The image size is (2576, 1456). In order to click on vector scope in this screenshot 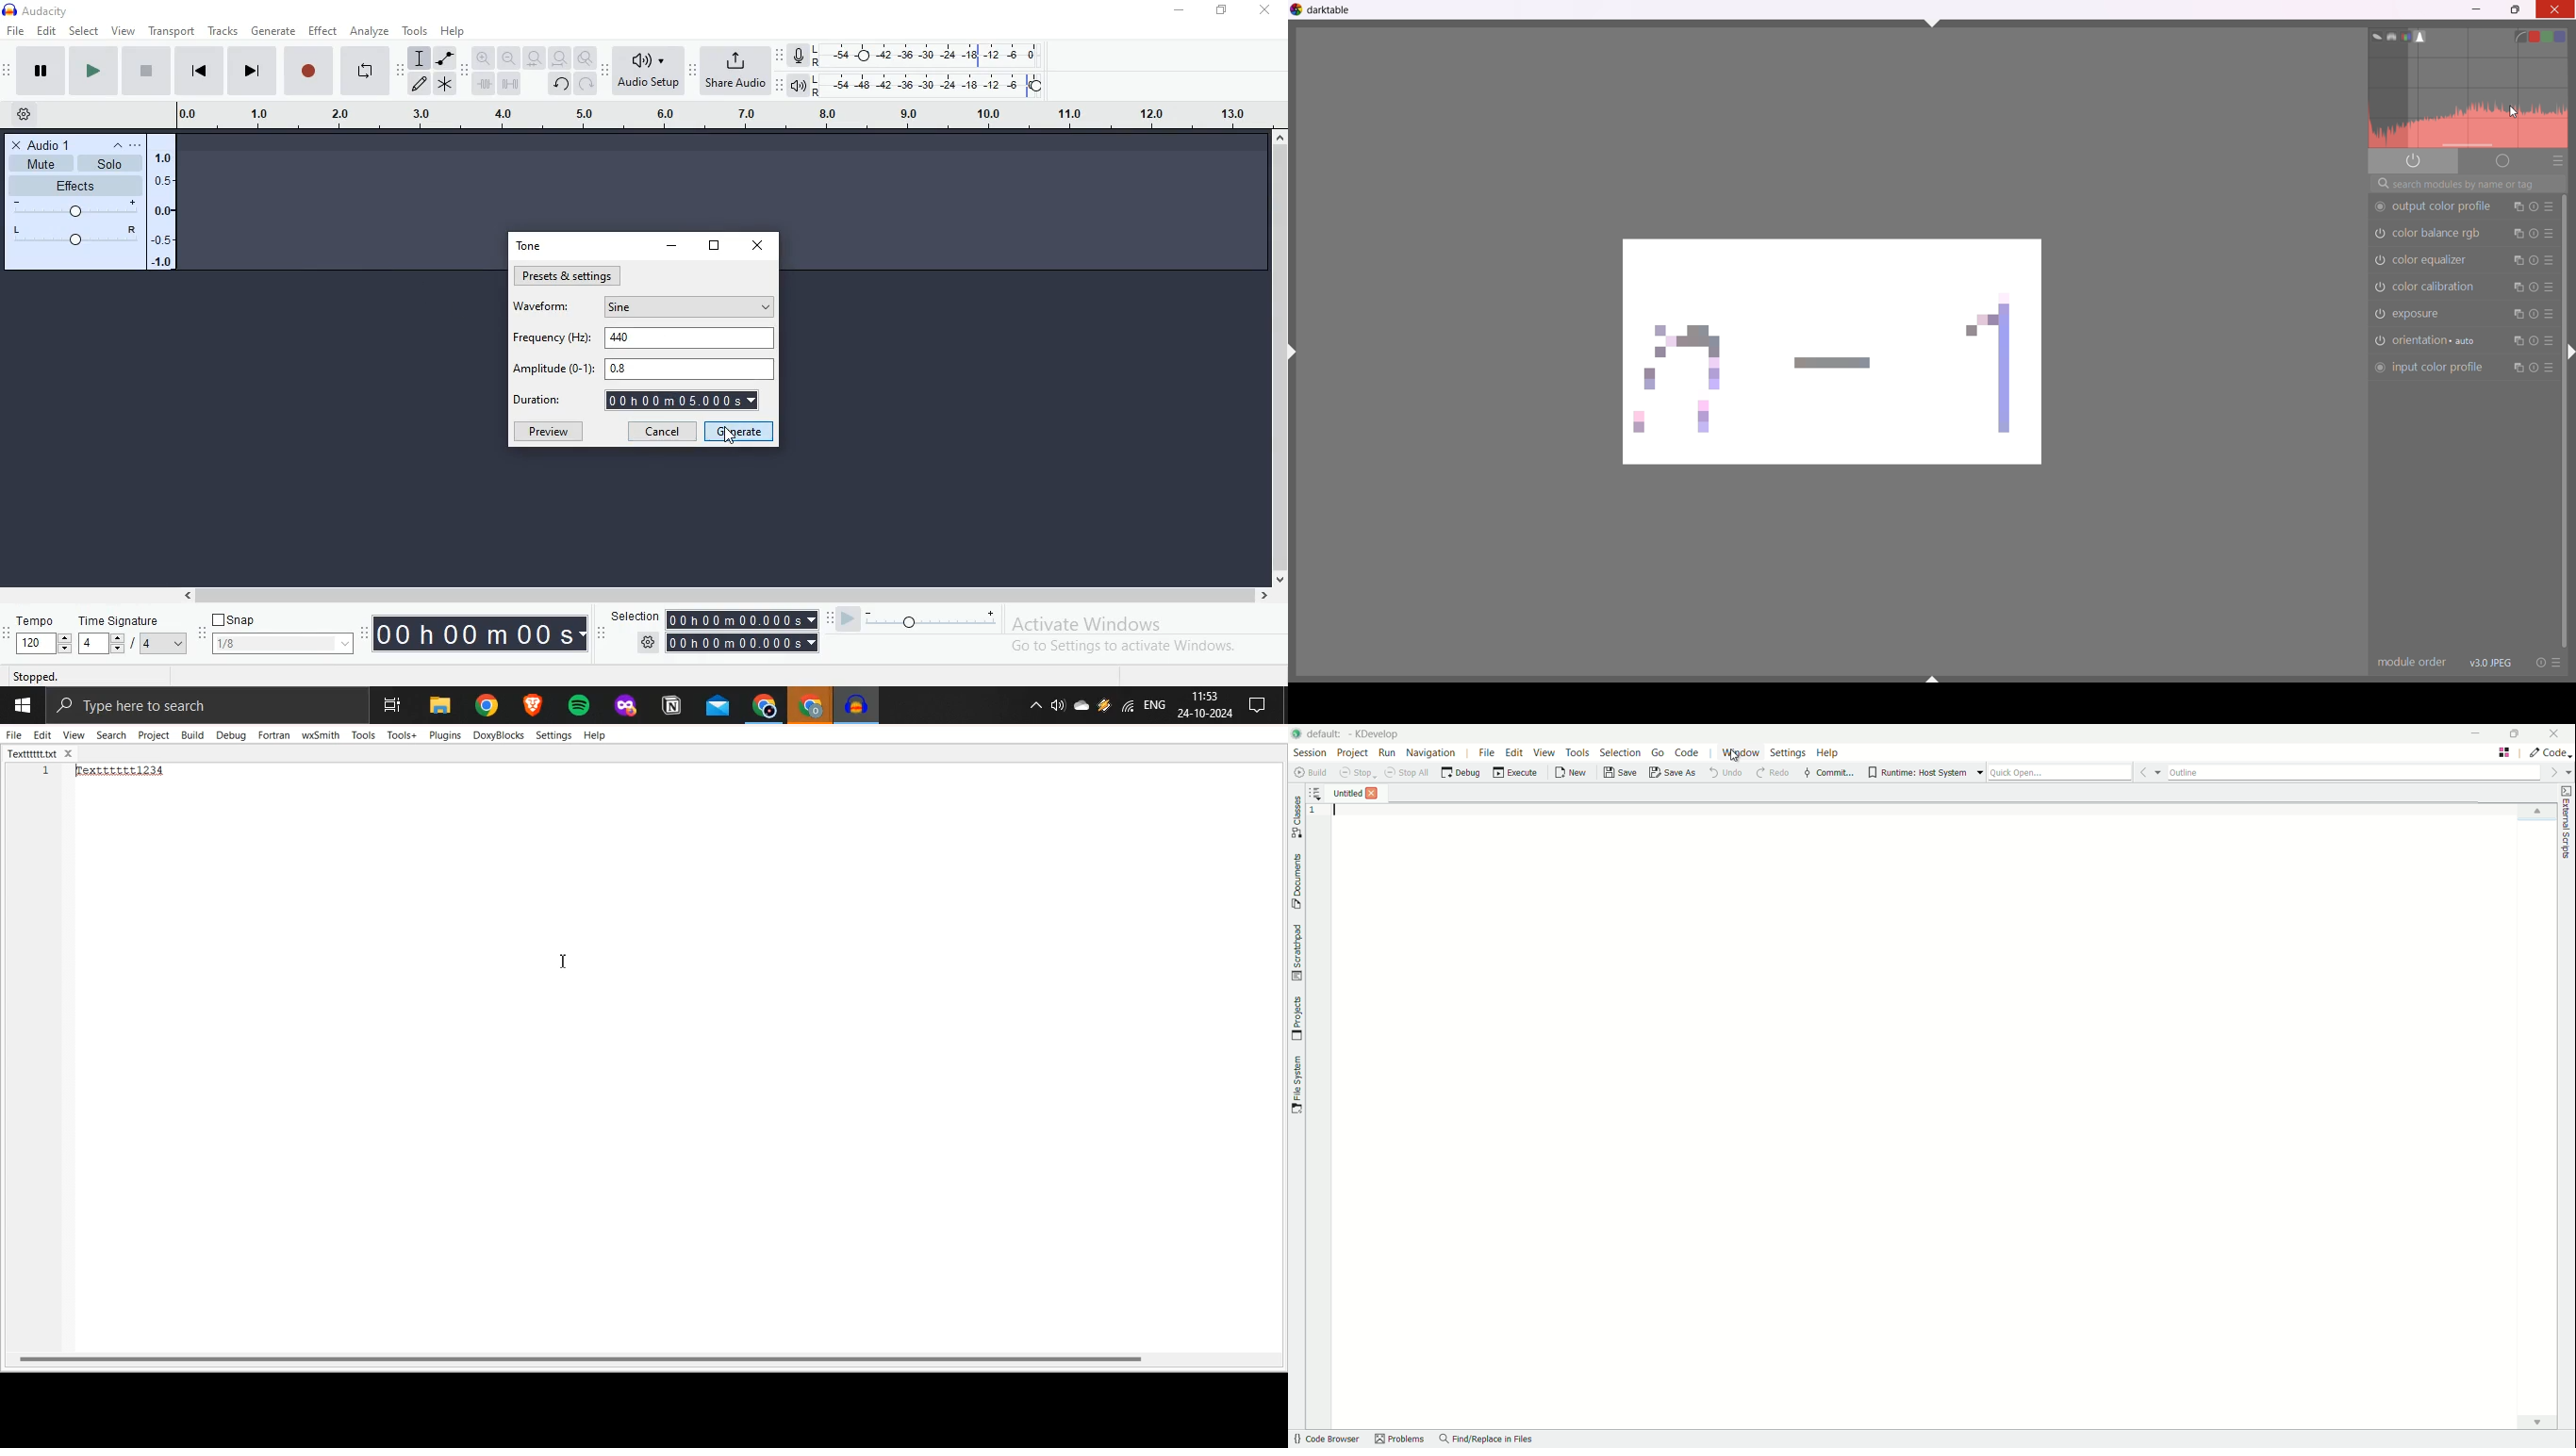, I will do `click(2372, 35)`.